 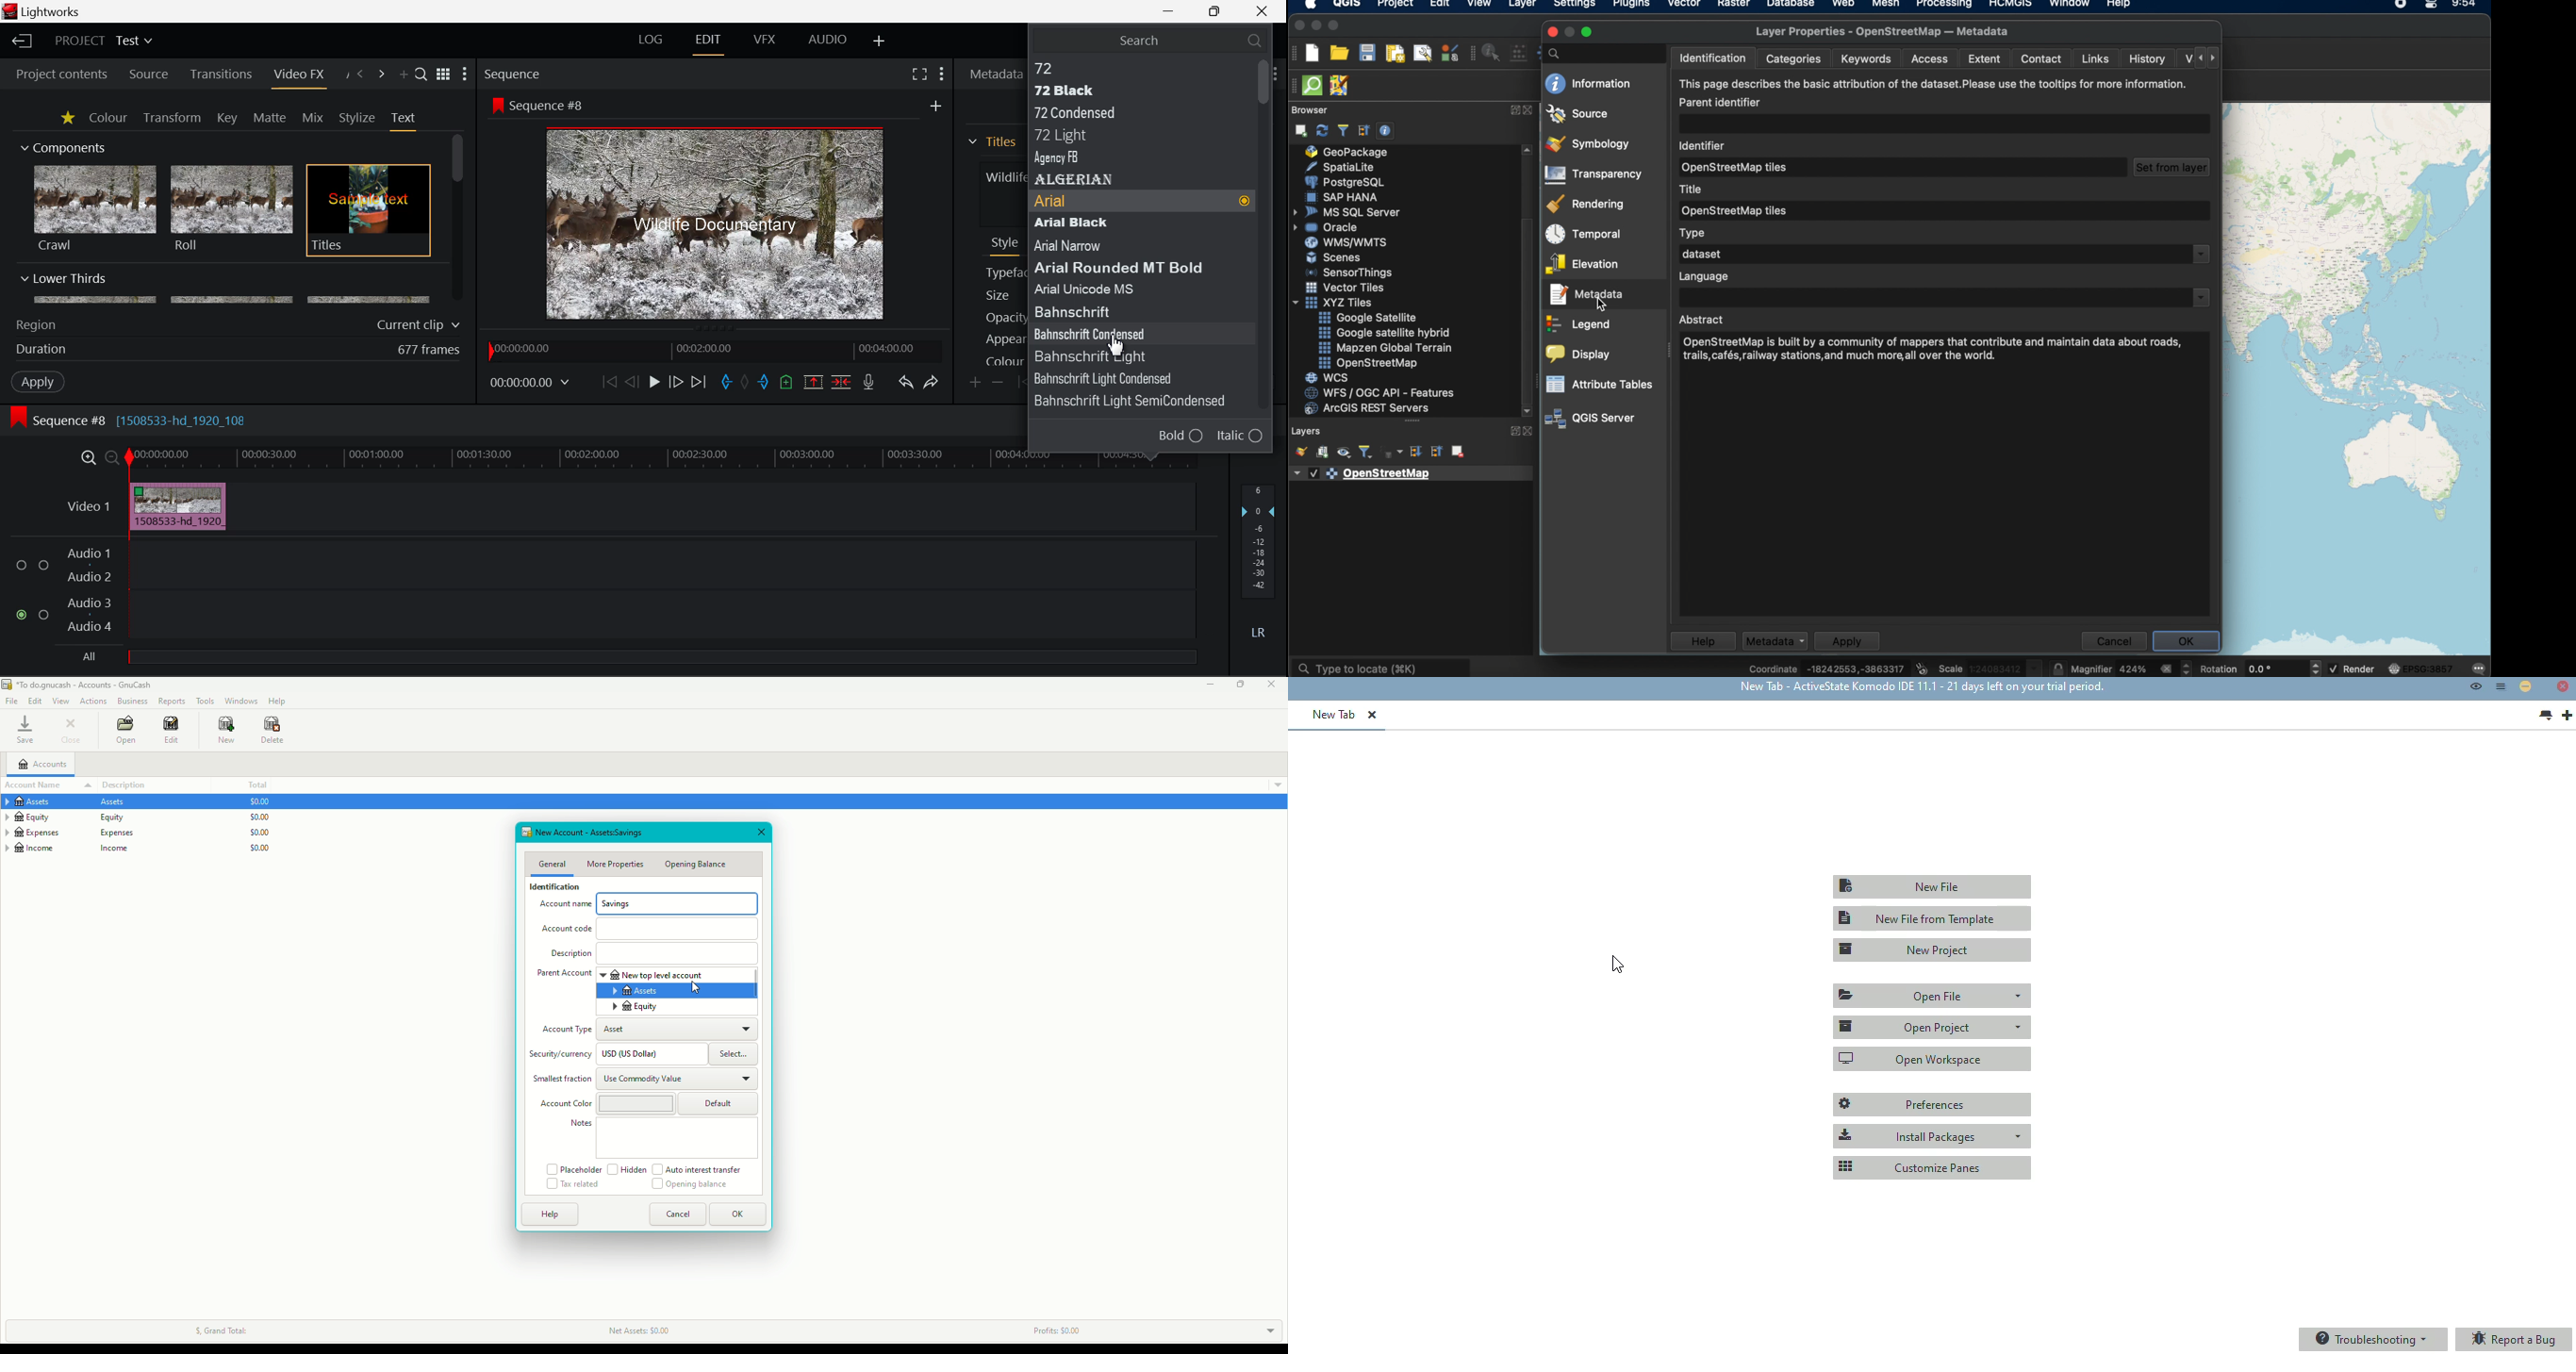 What do you see at coordinates (700, 384) in the screenshot?
I see `To End` at bounding box center [700, 384].